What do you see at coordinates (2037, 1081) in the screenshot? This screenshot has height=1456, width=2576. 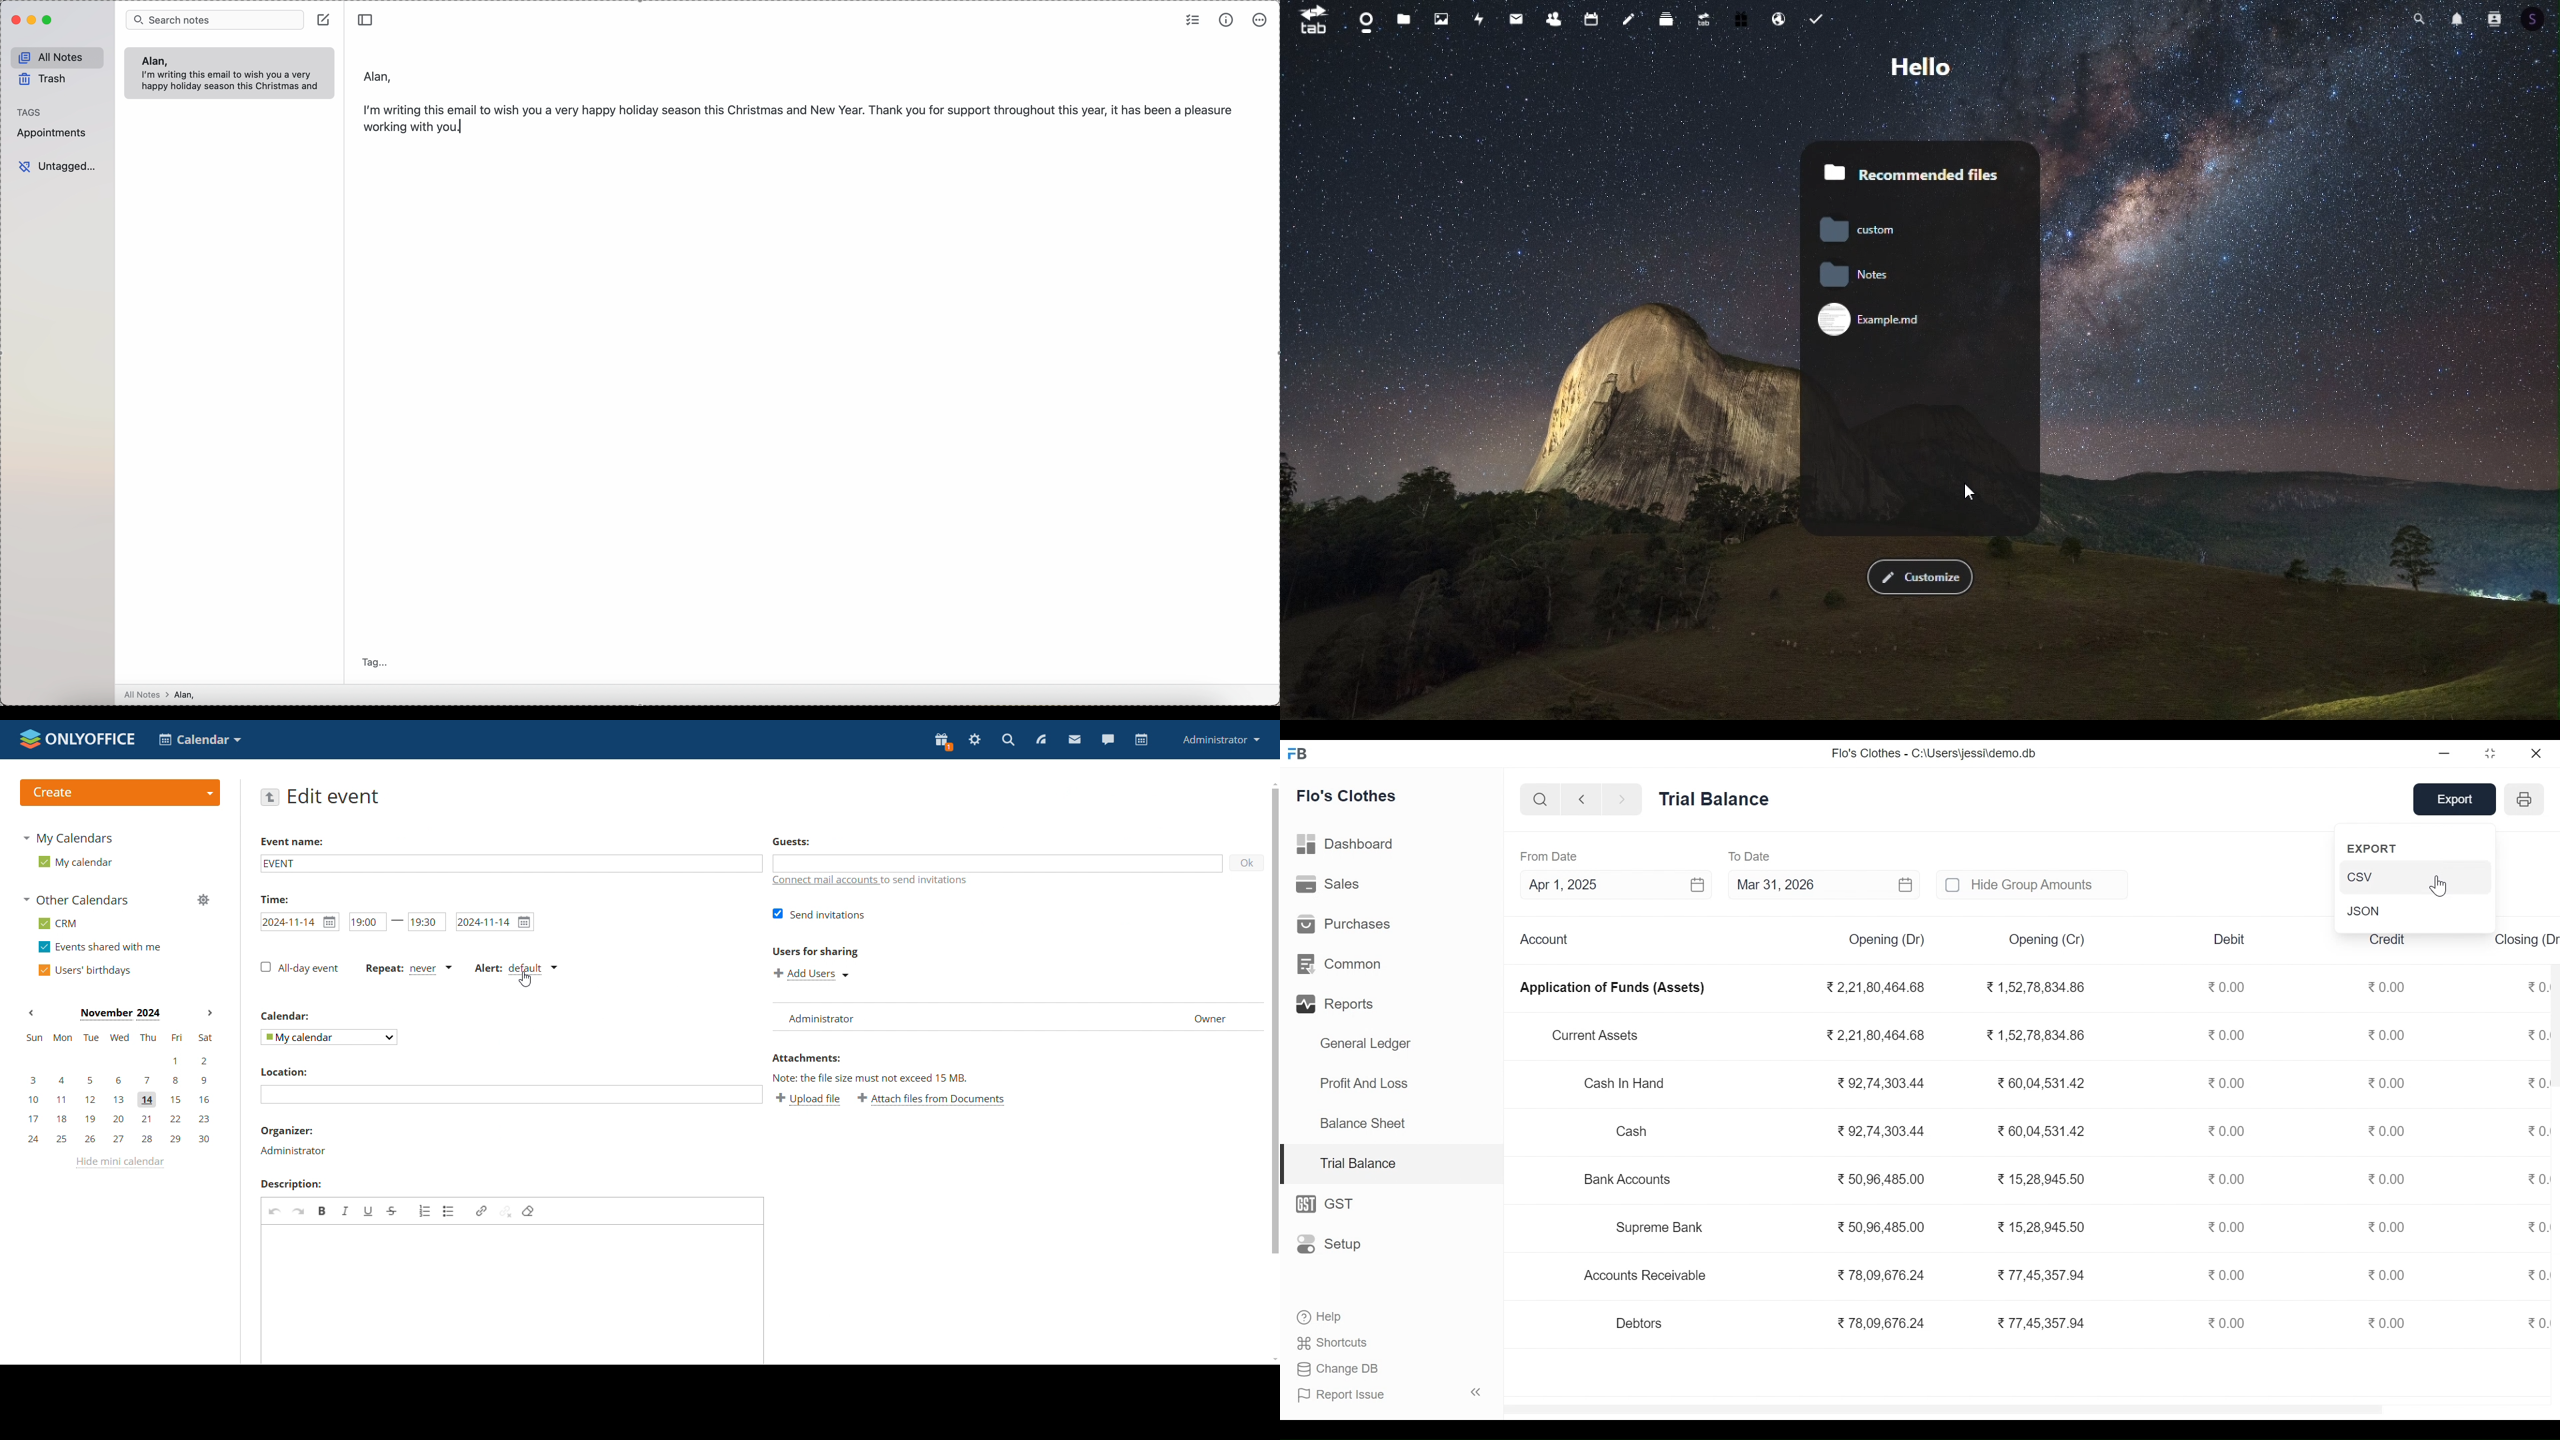 I see `60,04,531.42` at bounding box center [2037, 1081].